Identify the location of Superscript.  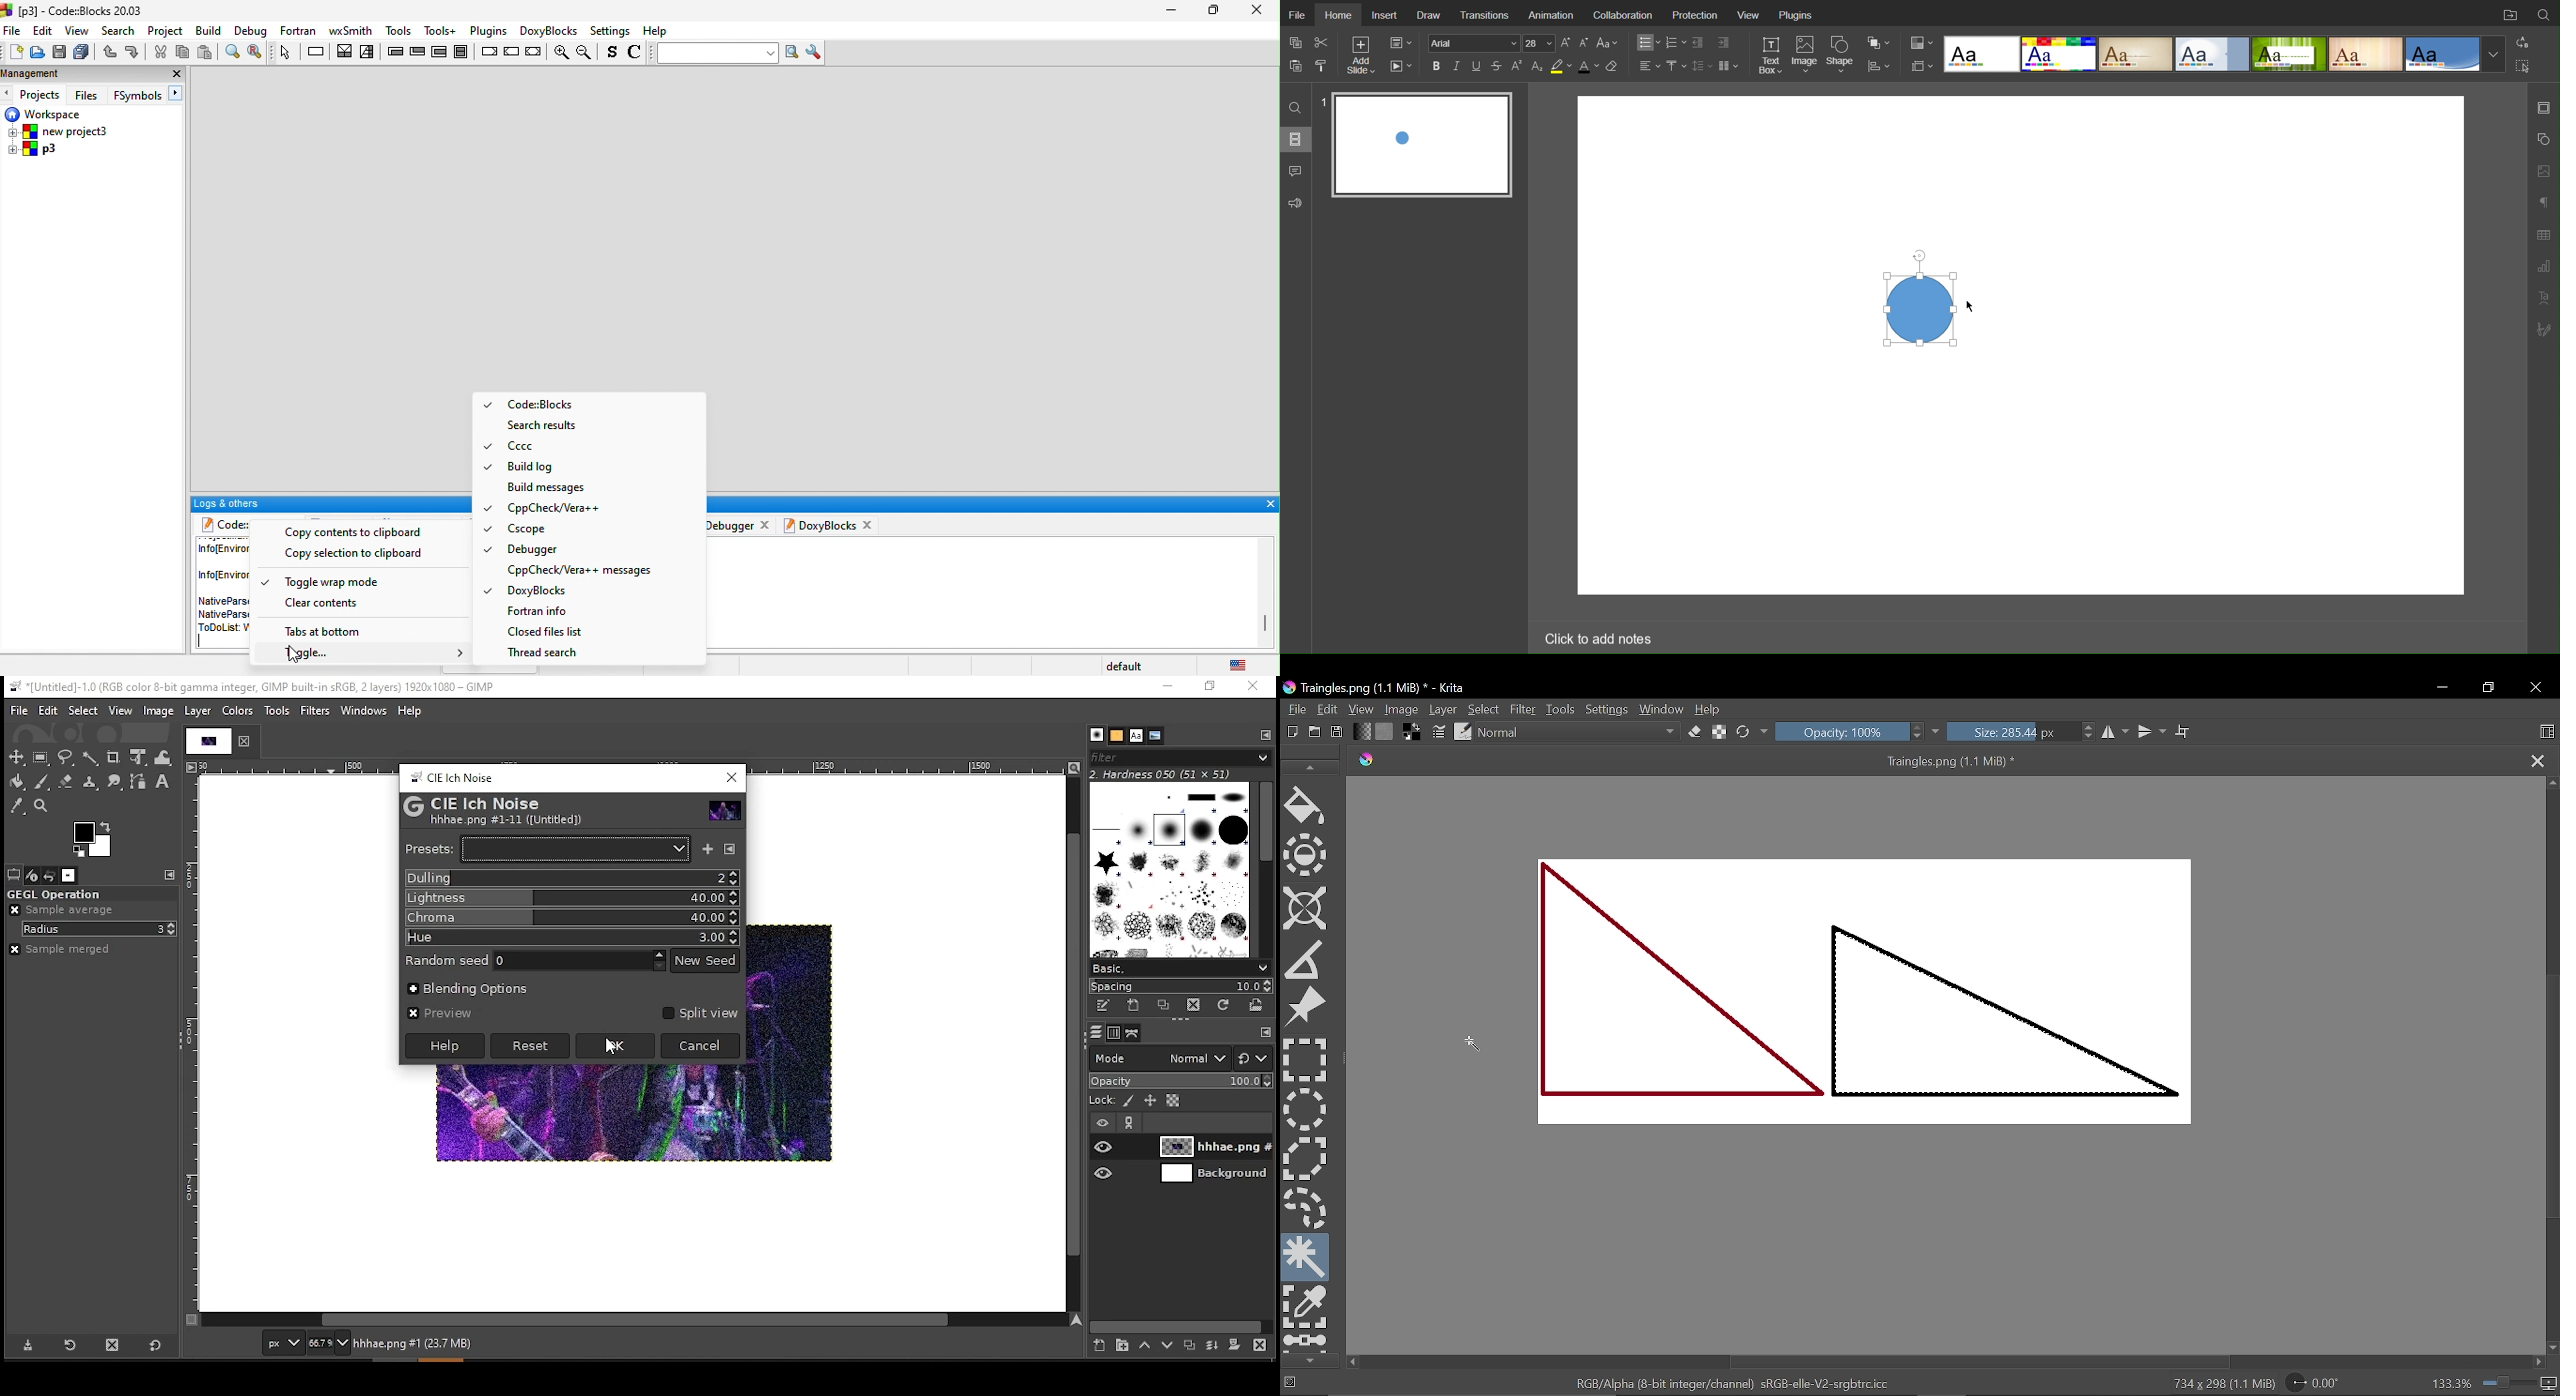
(1518, 66).